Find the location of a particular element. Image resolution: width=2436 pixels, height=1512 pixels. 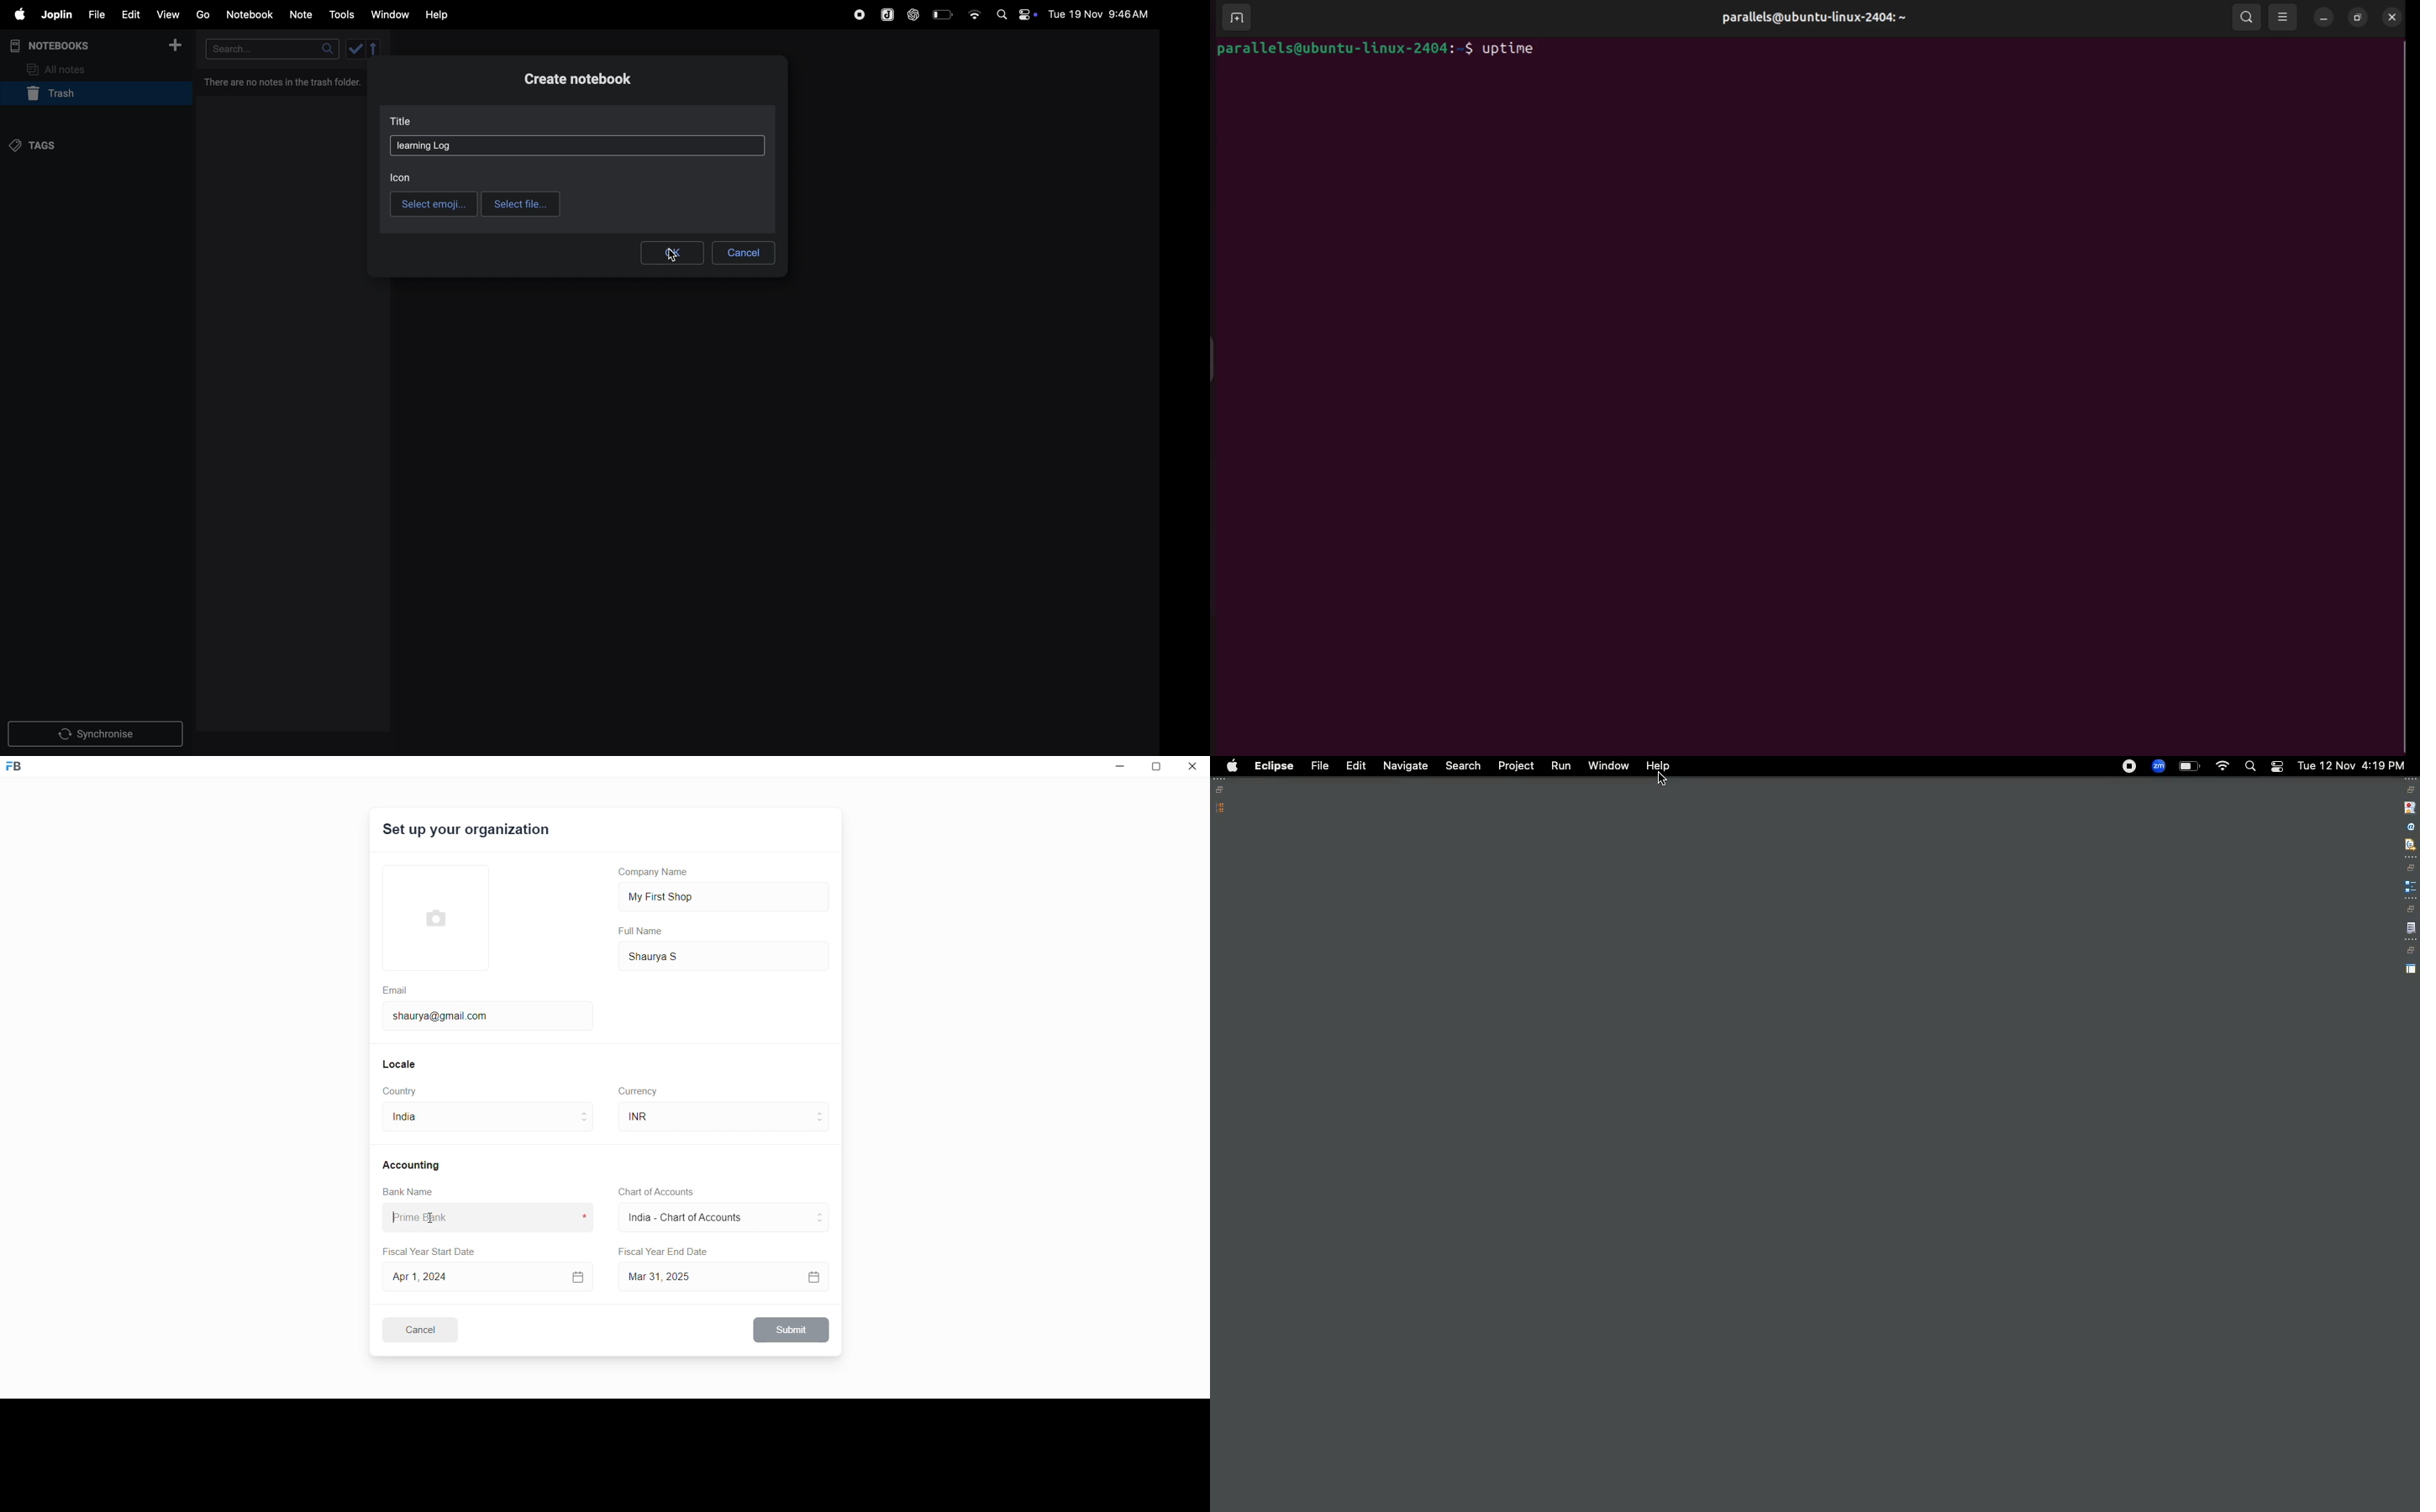

restore is located at coordinates (2410, 909).